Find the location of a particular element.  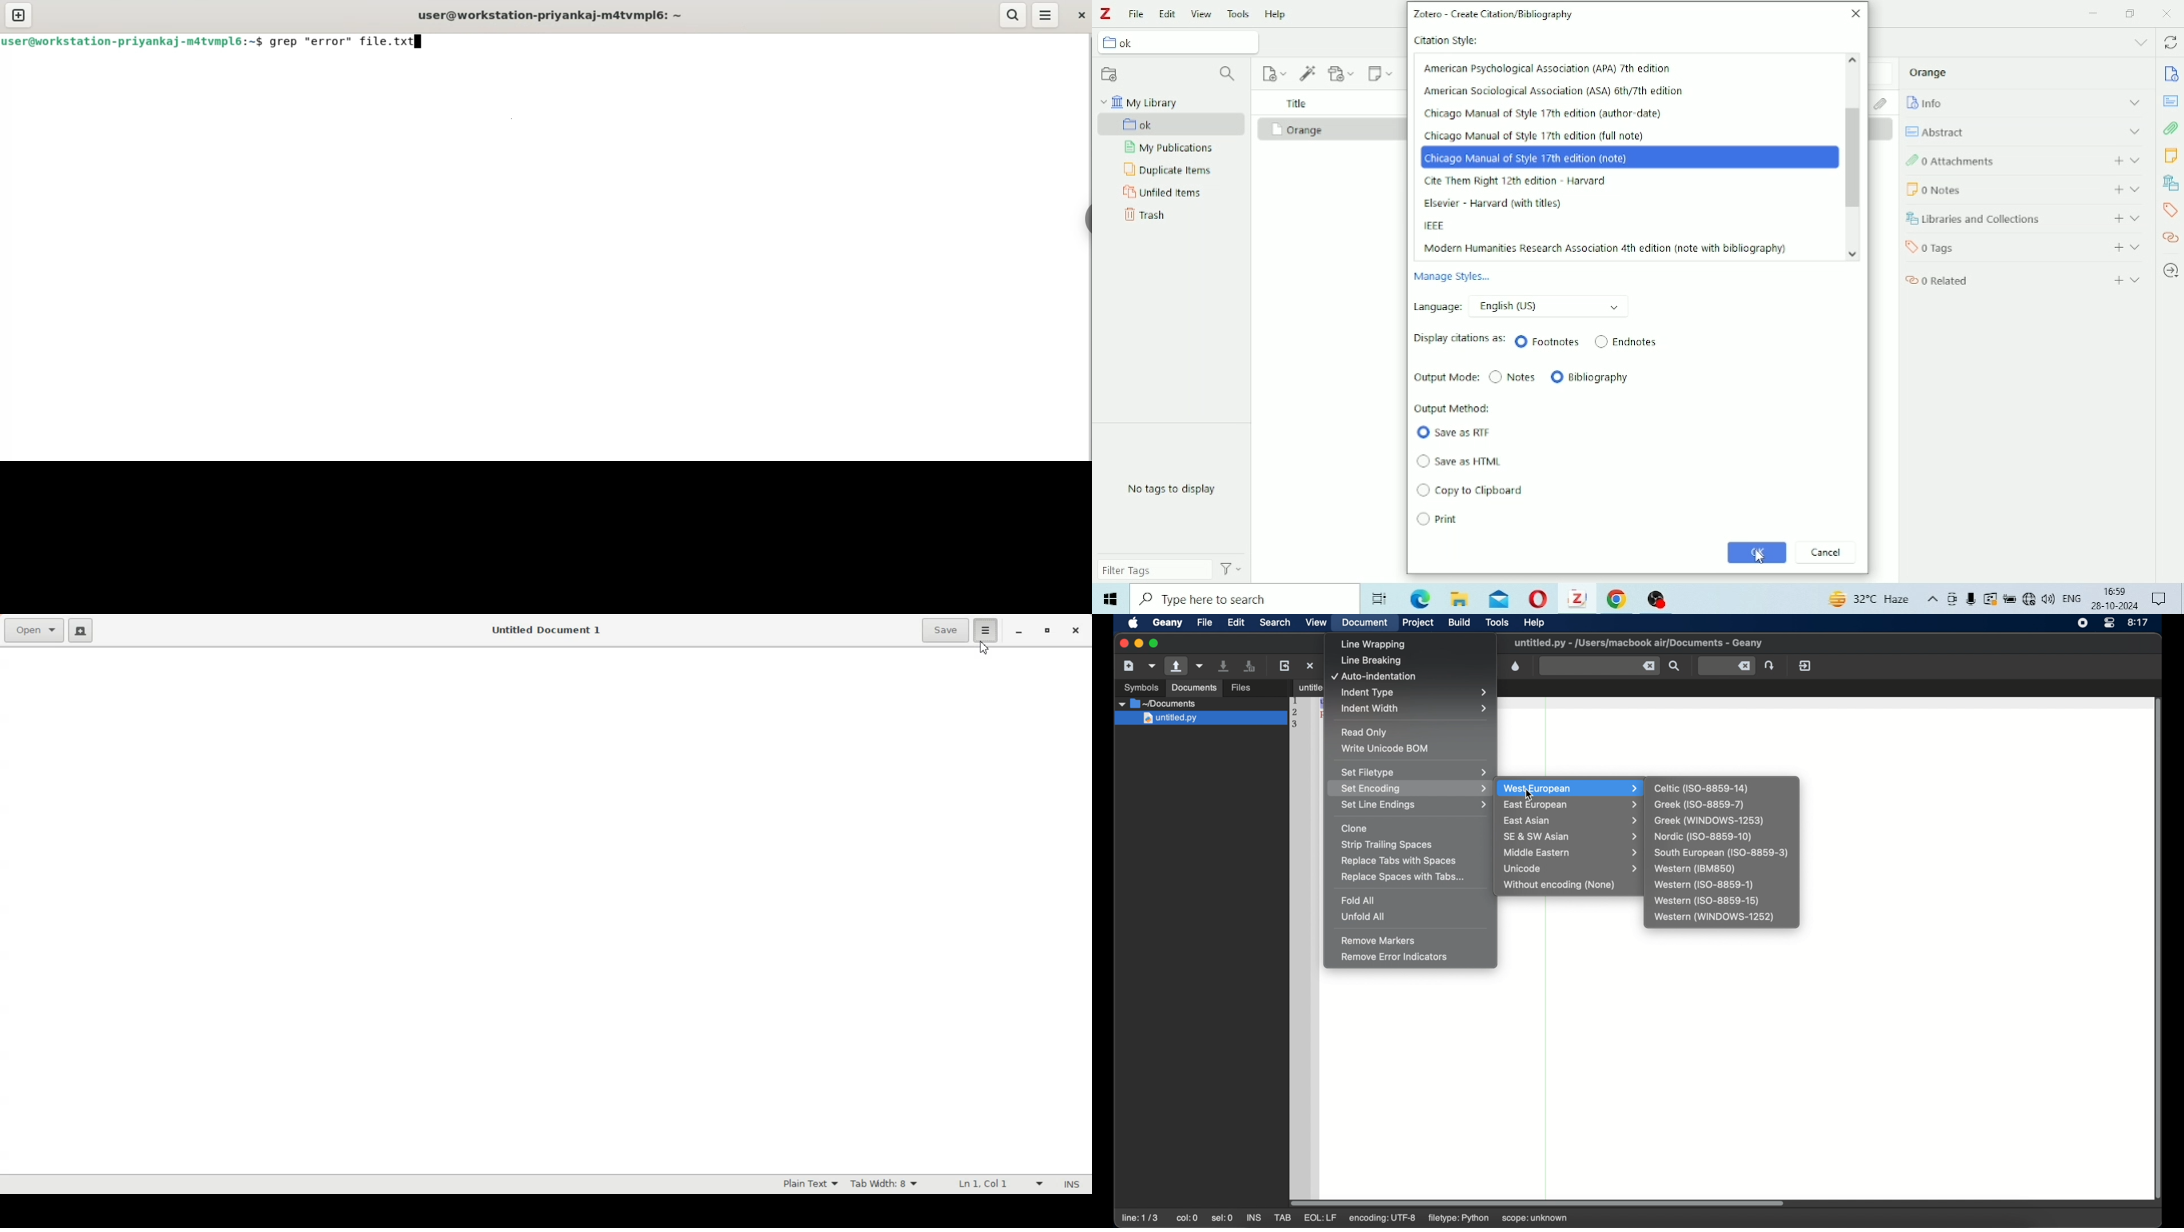

Copy to Clipboard is located at coordinates (1472, 490).